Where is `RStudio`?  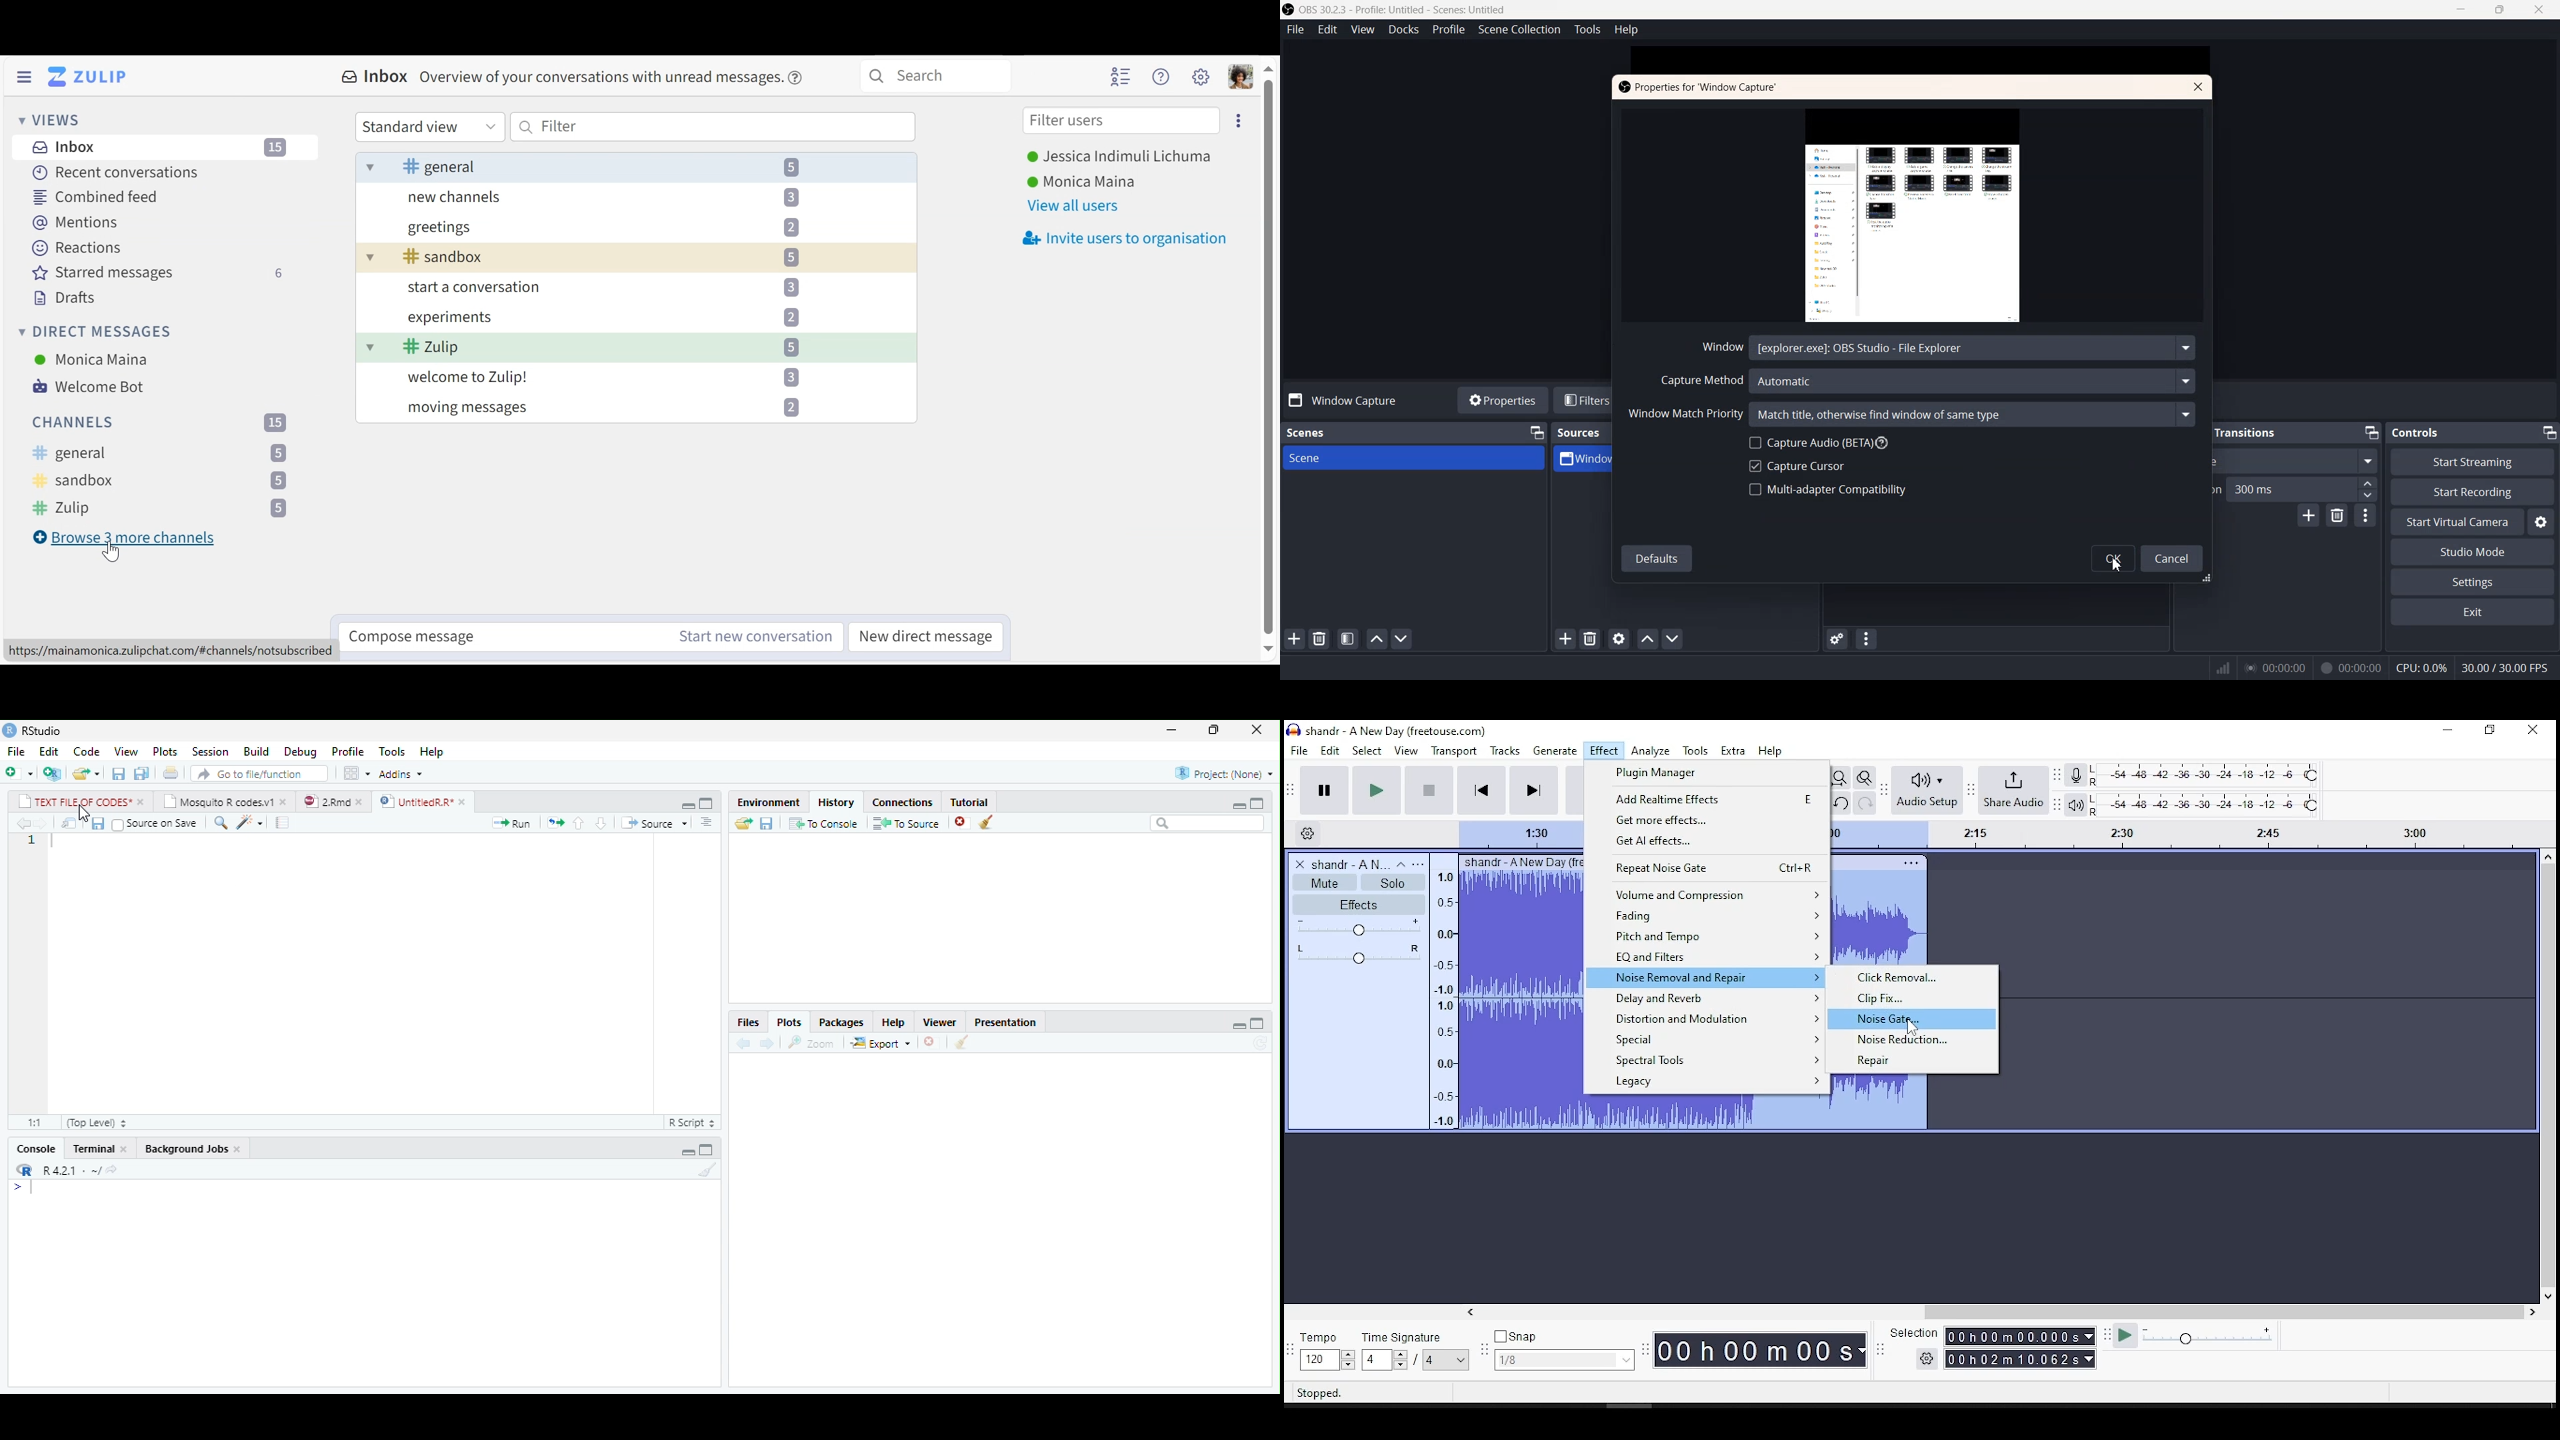 RStudio is located at coordinates (43, 731).